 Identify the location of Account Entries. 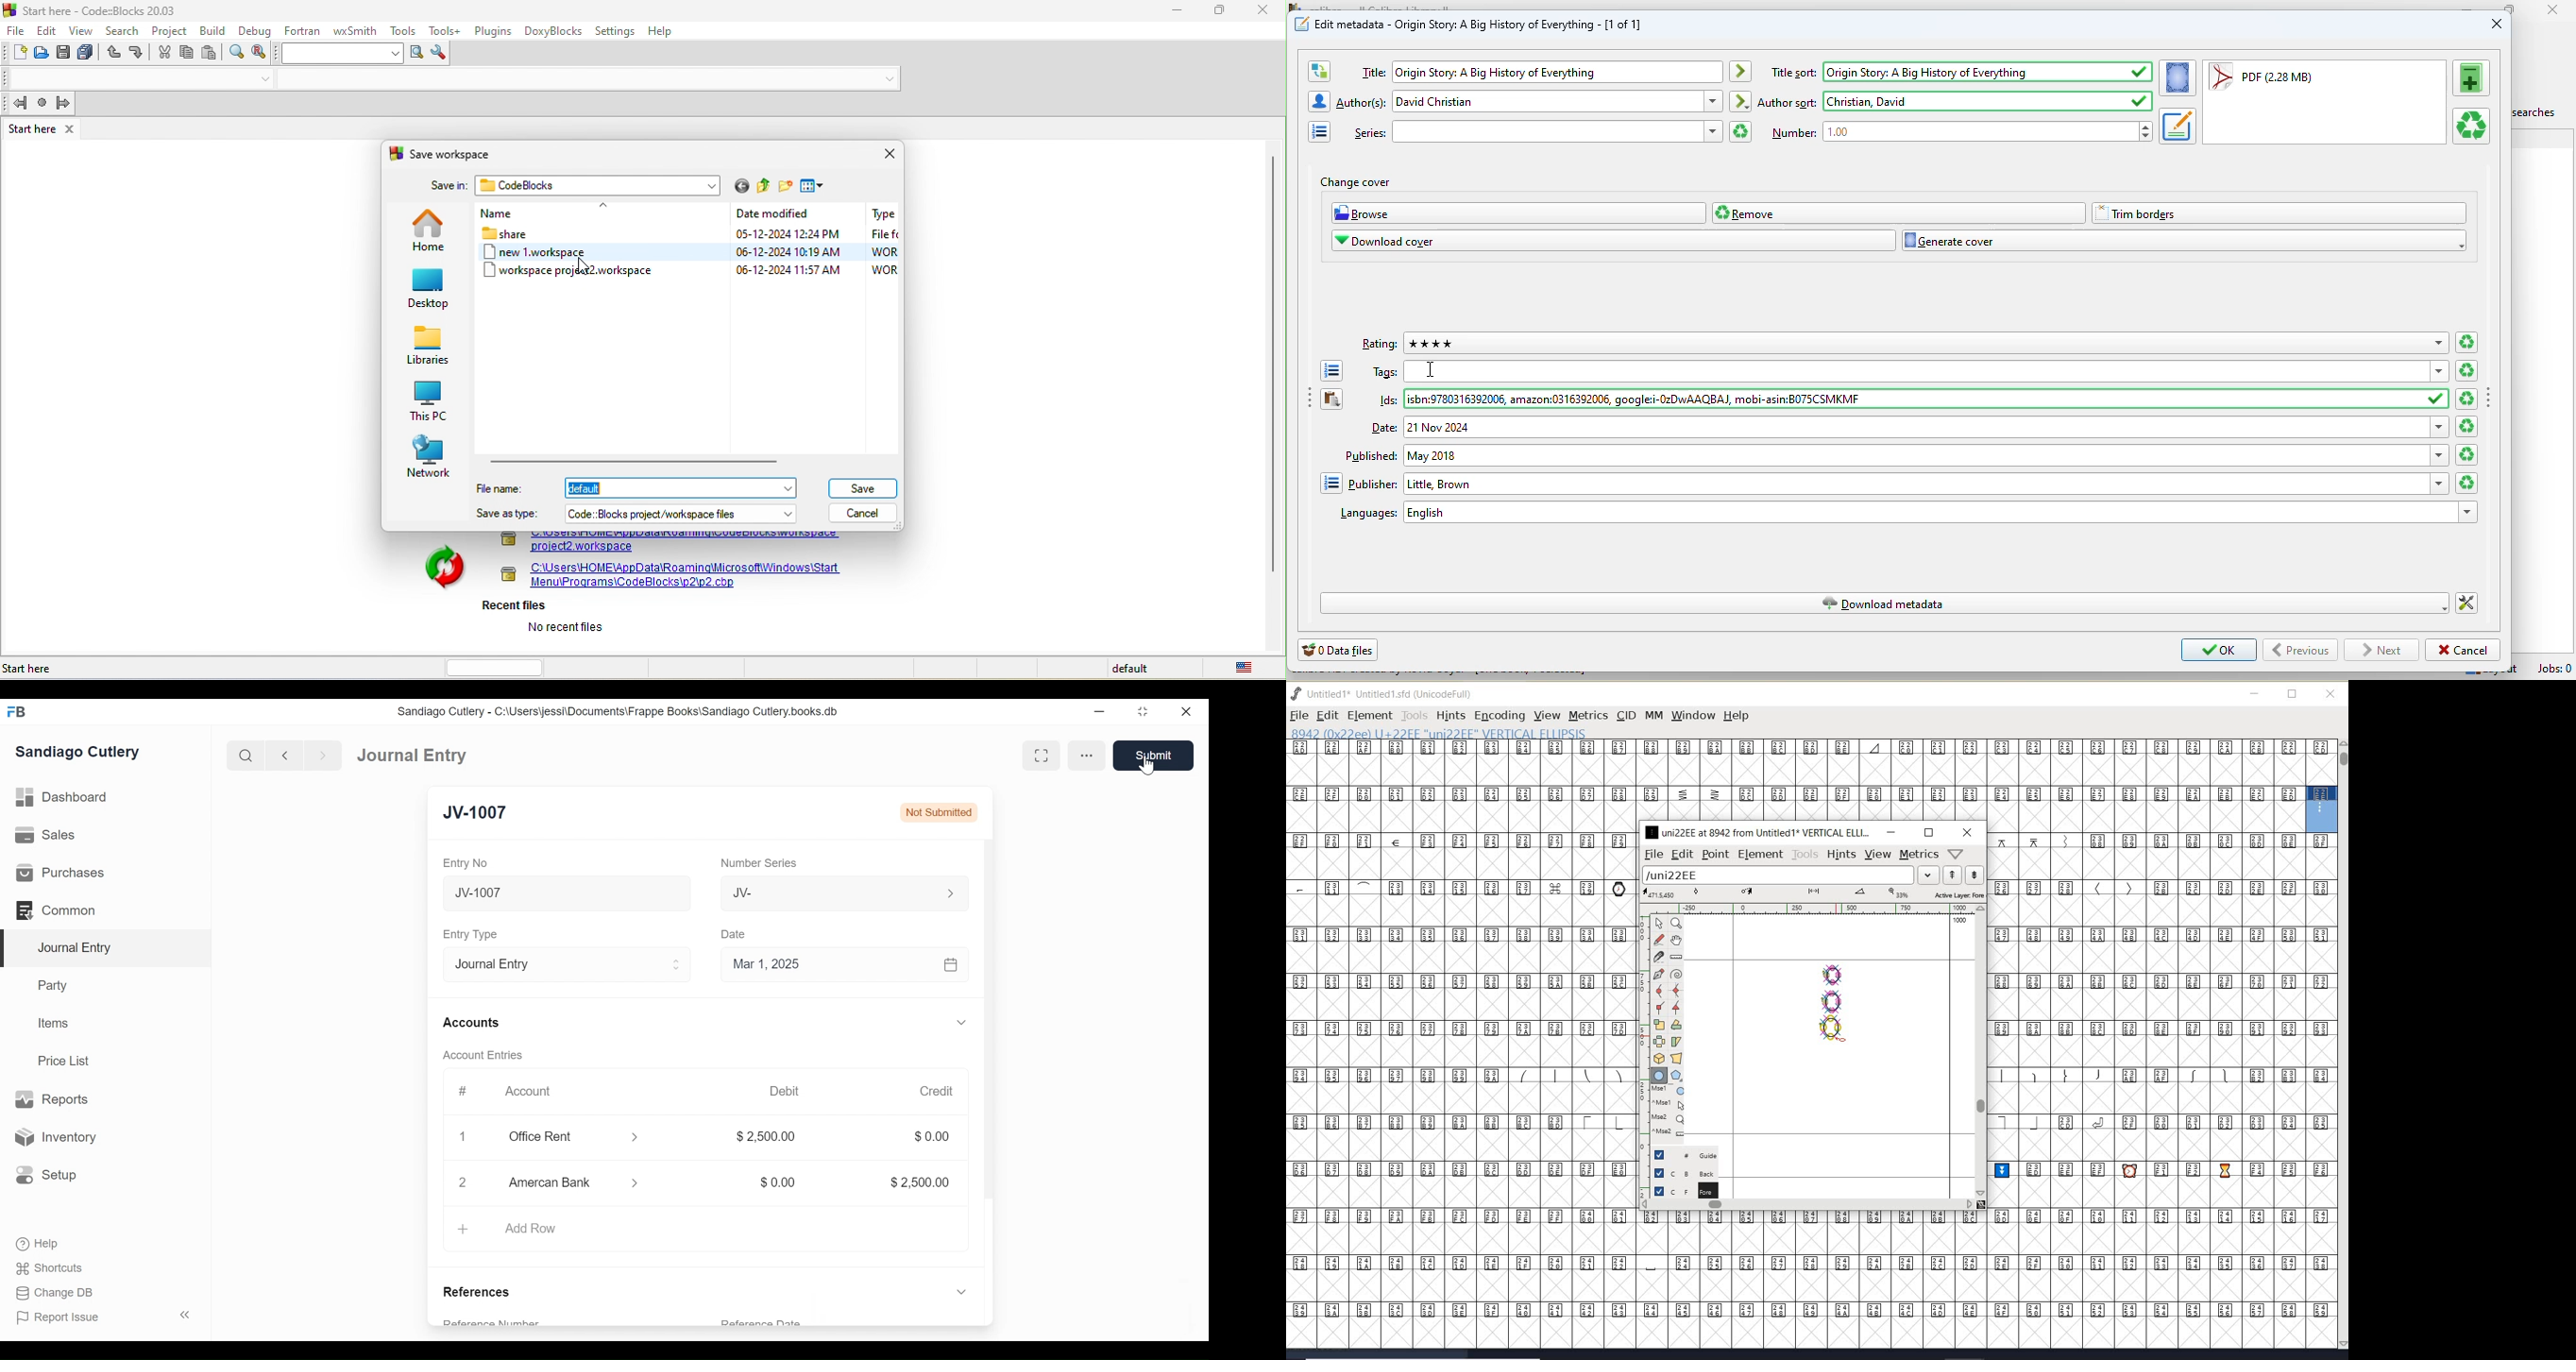
(478, 1055).